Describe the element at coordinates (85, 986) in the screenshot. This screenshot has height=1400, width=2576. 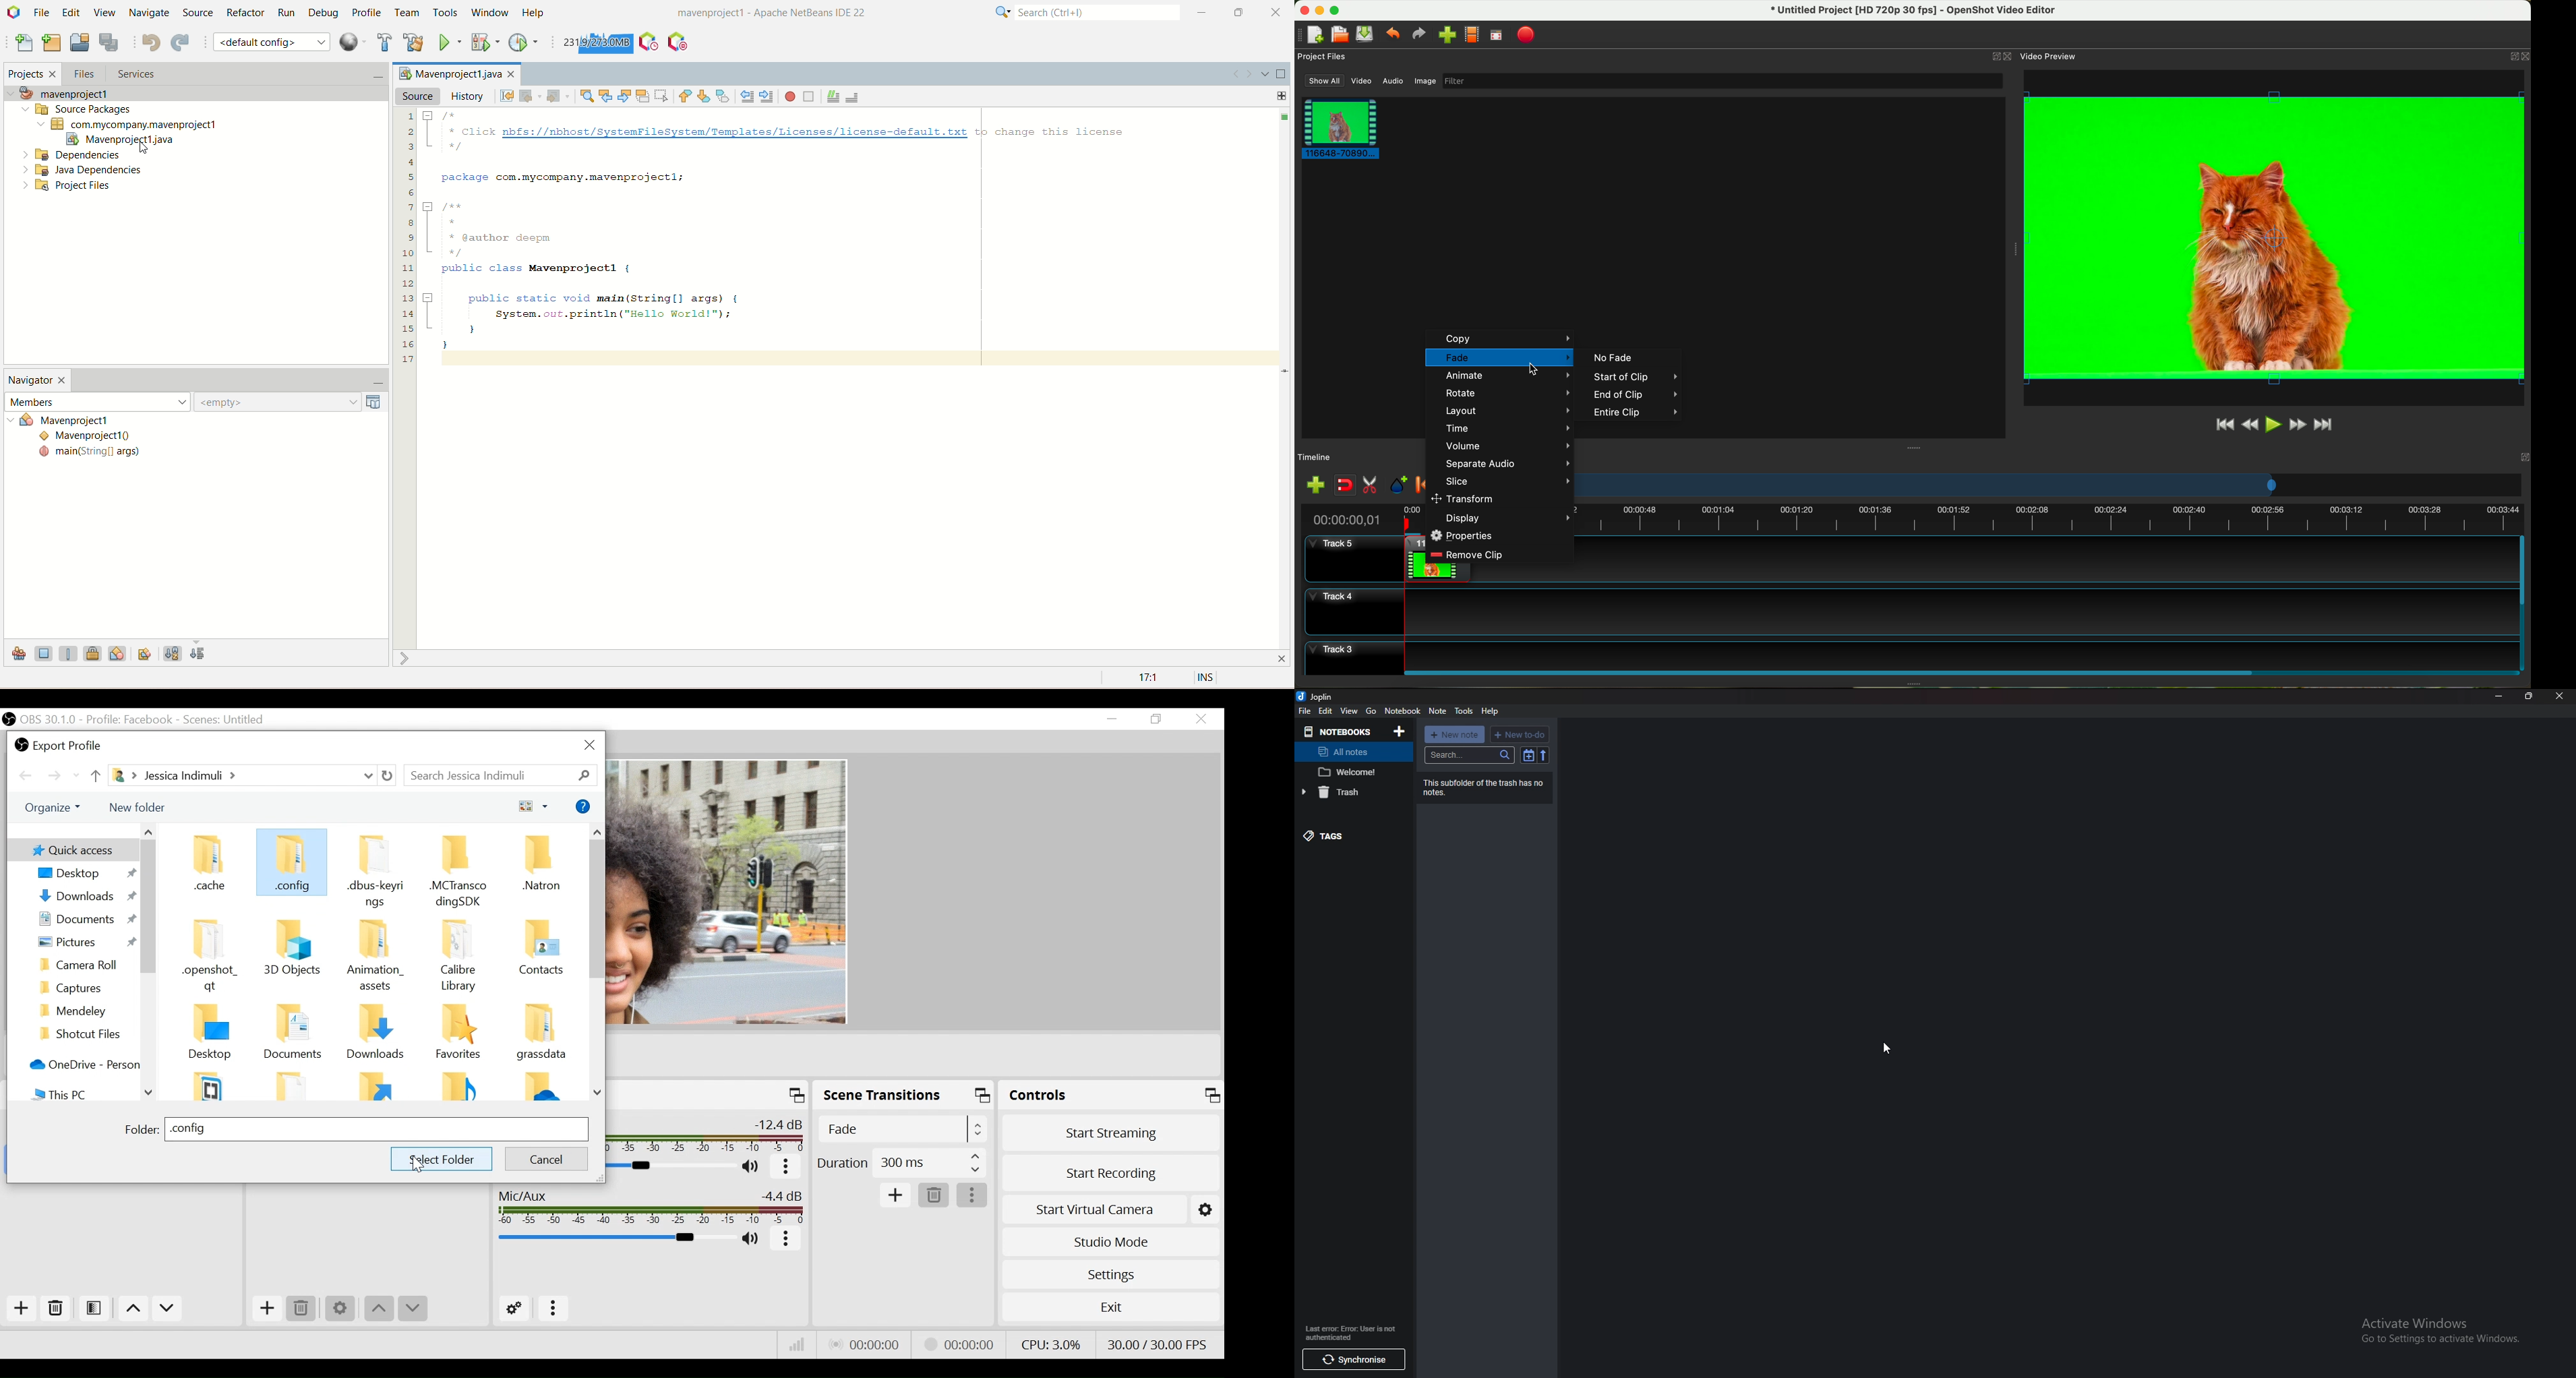
I see `Folder` at that location.